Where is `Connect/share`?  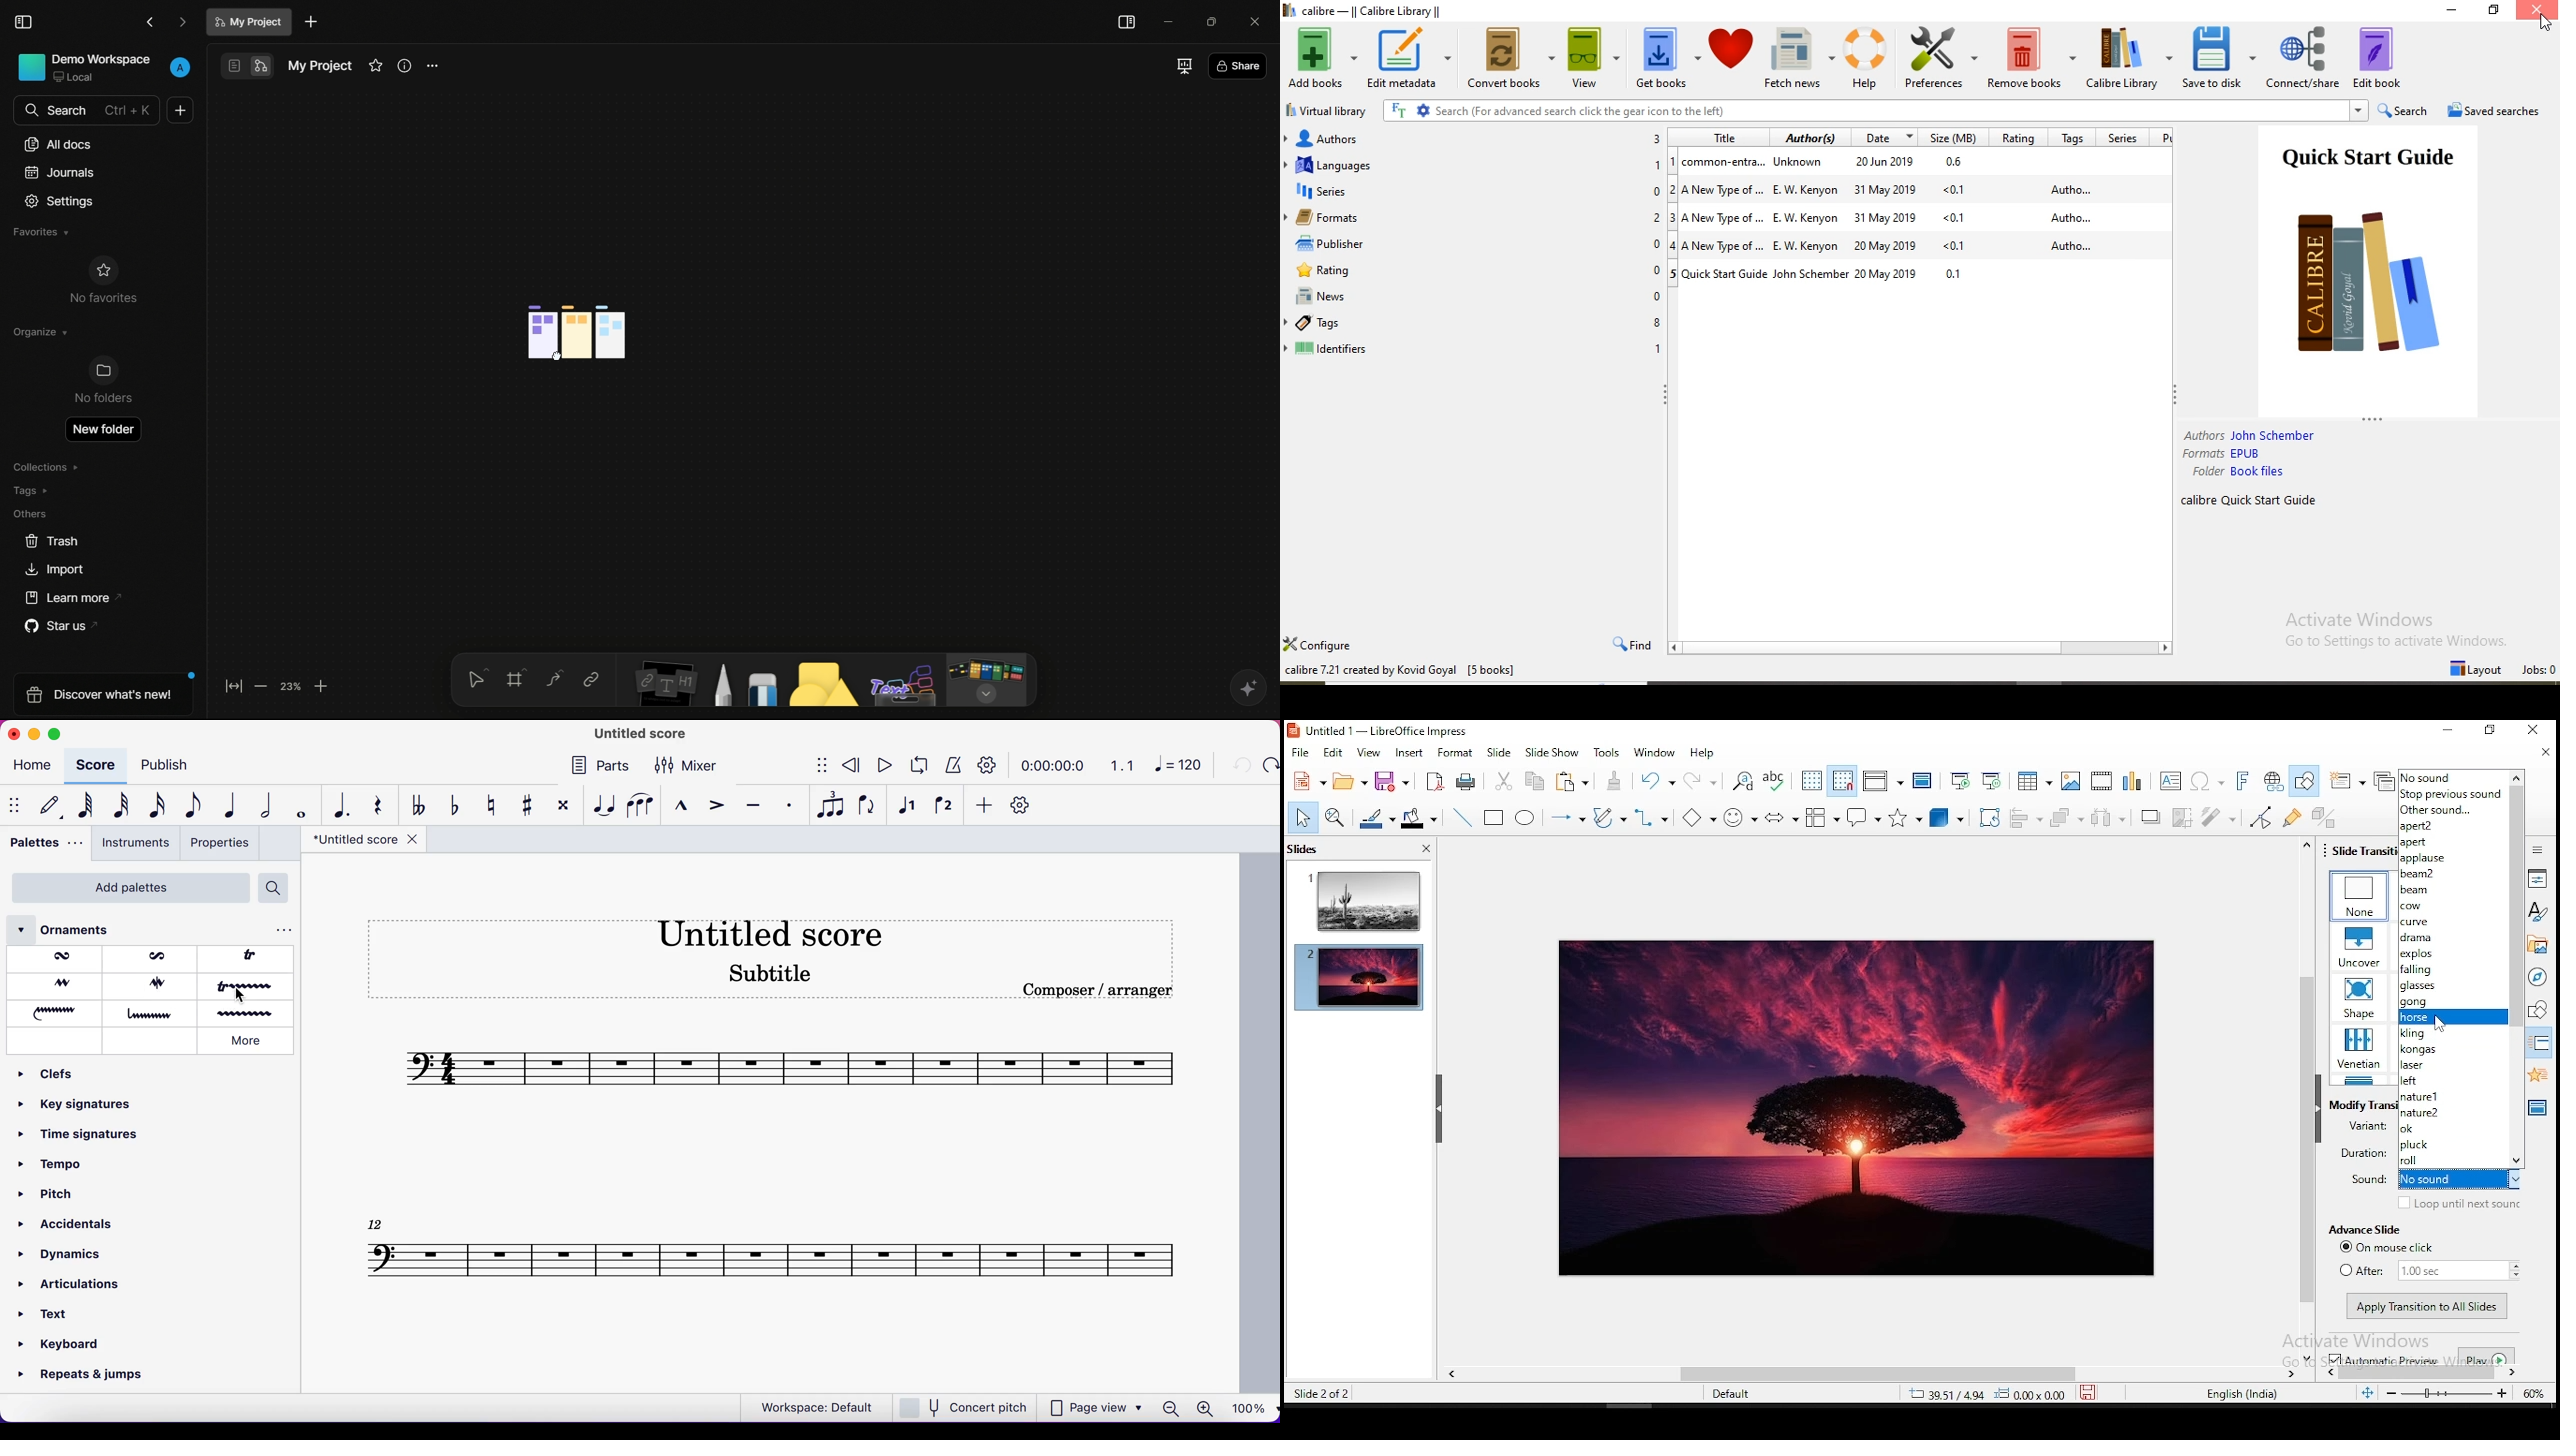
Connect/share is located at coordinates (2303, 59).